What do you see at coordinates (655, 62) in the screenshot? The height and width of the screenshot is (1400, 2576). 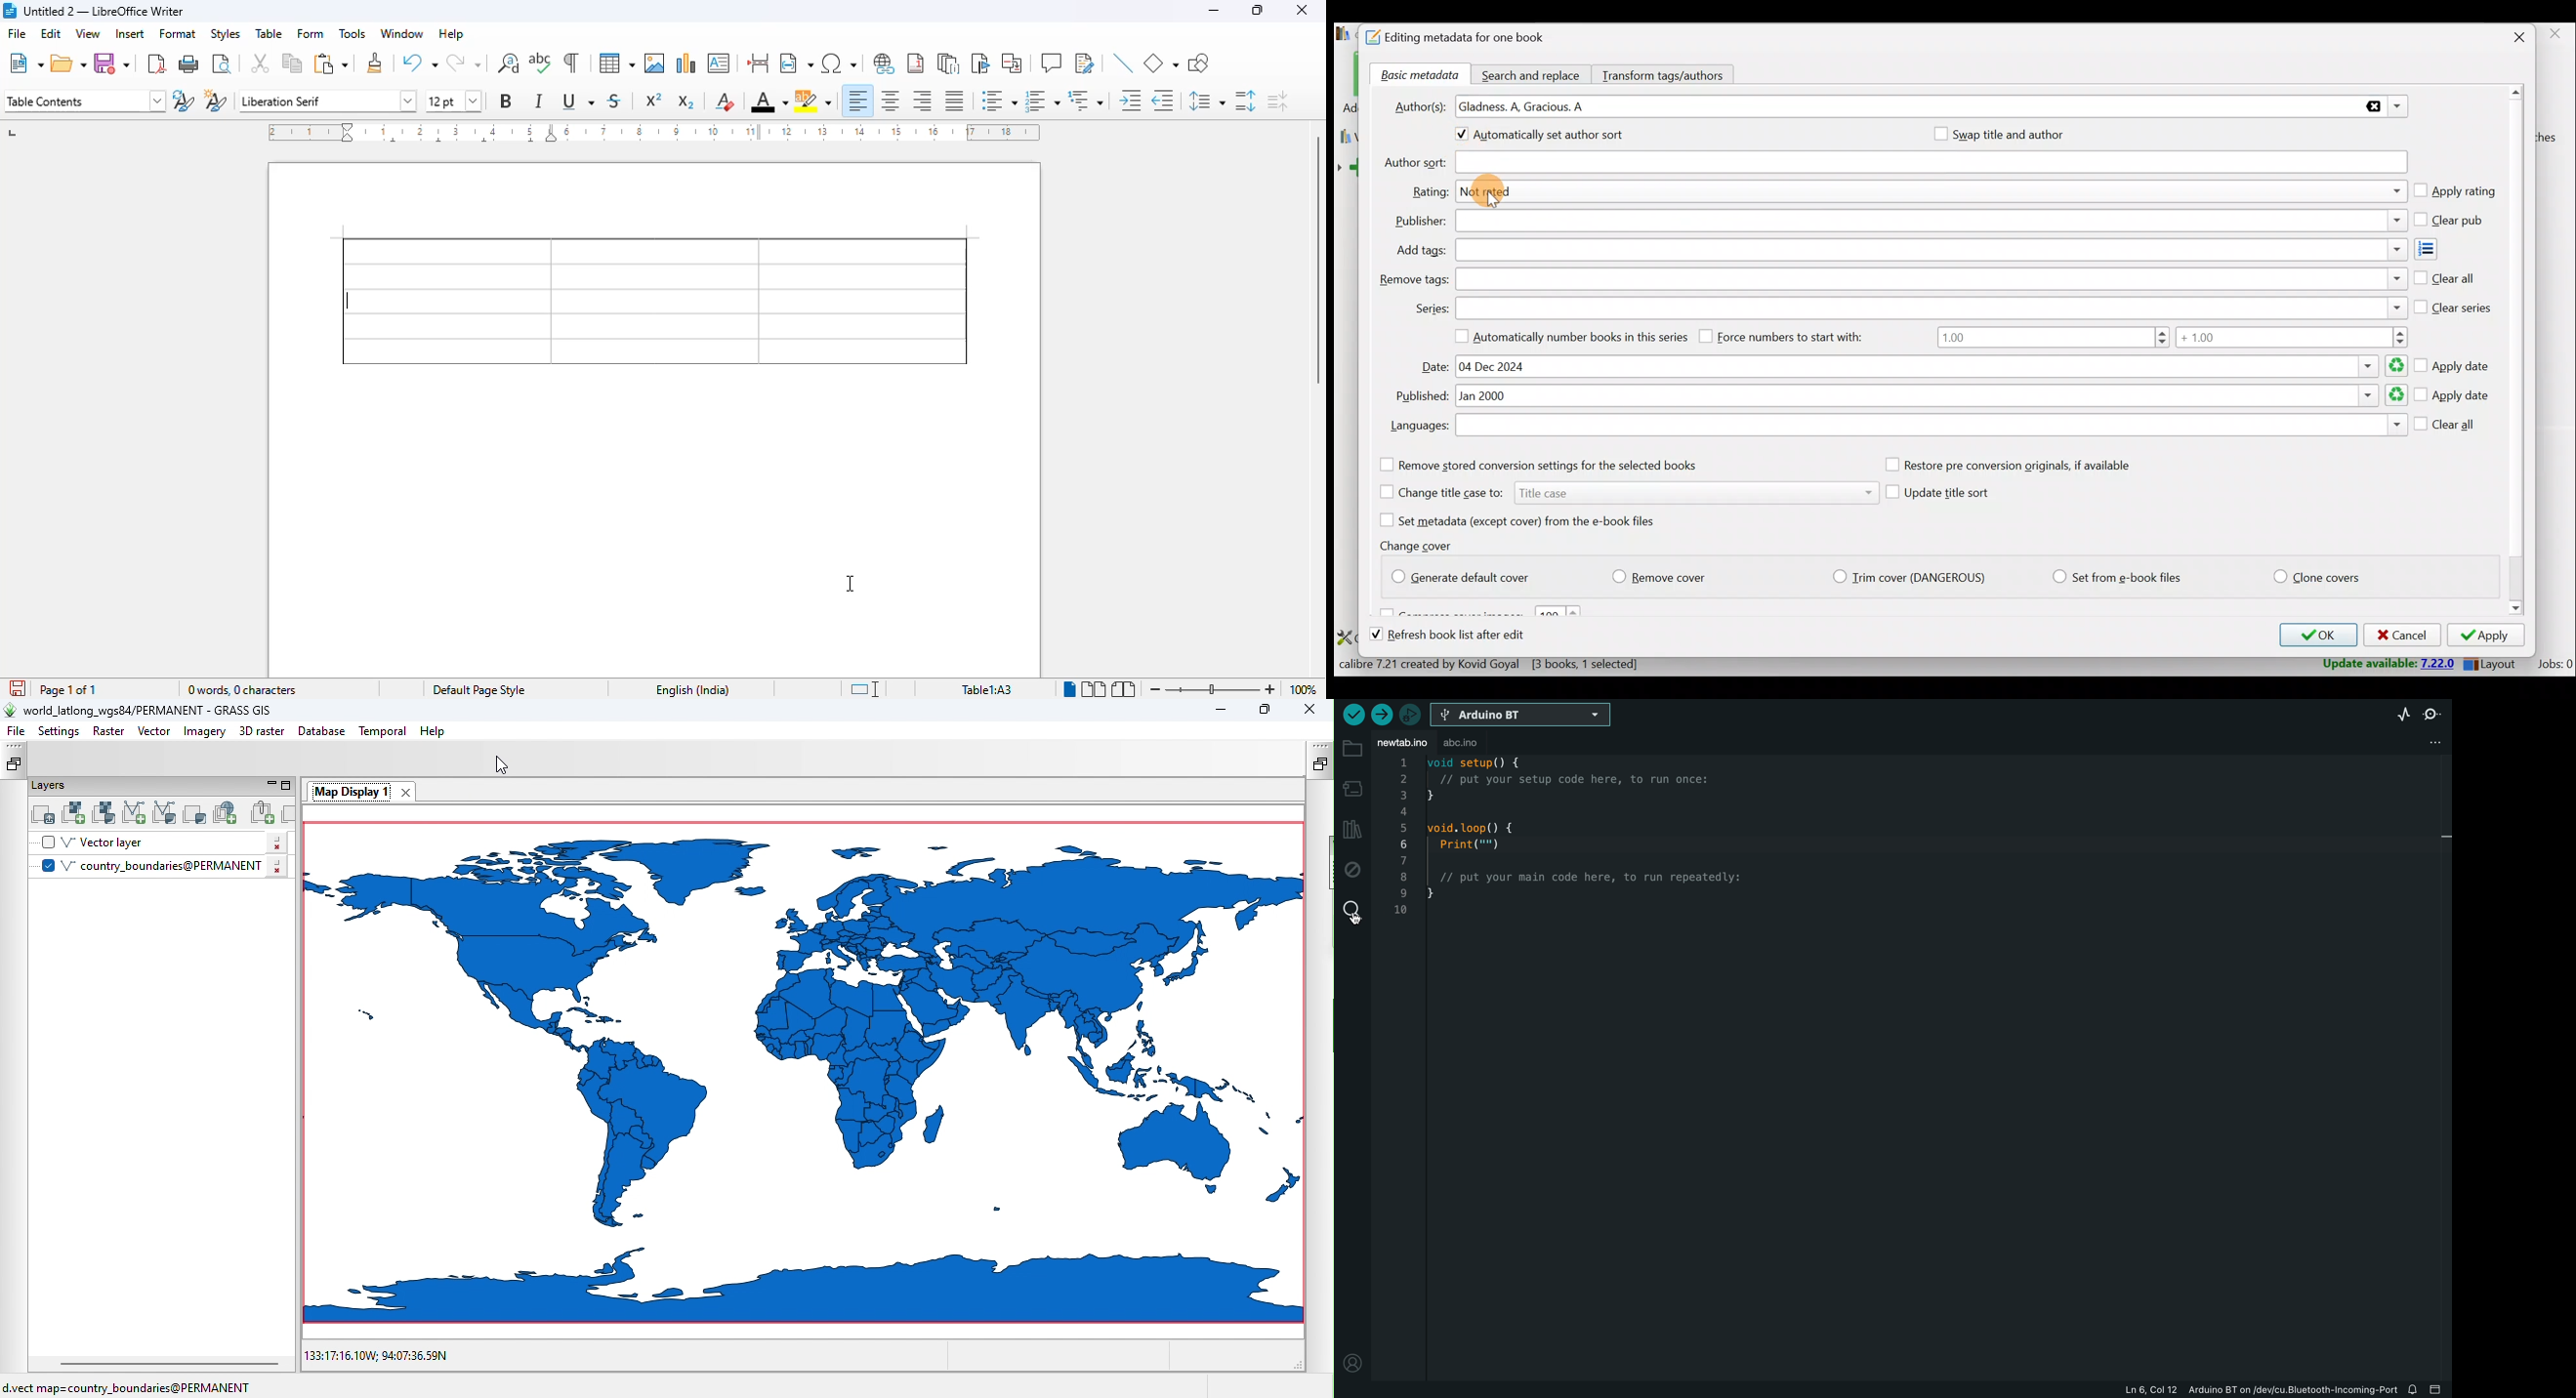 I see `insert image` at bounding box center [655, 62].